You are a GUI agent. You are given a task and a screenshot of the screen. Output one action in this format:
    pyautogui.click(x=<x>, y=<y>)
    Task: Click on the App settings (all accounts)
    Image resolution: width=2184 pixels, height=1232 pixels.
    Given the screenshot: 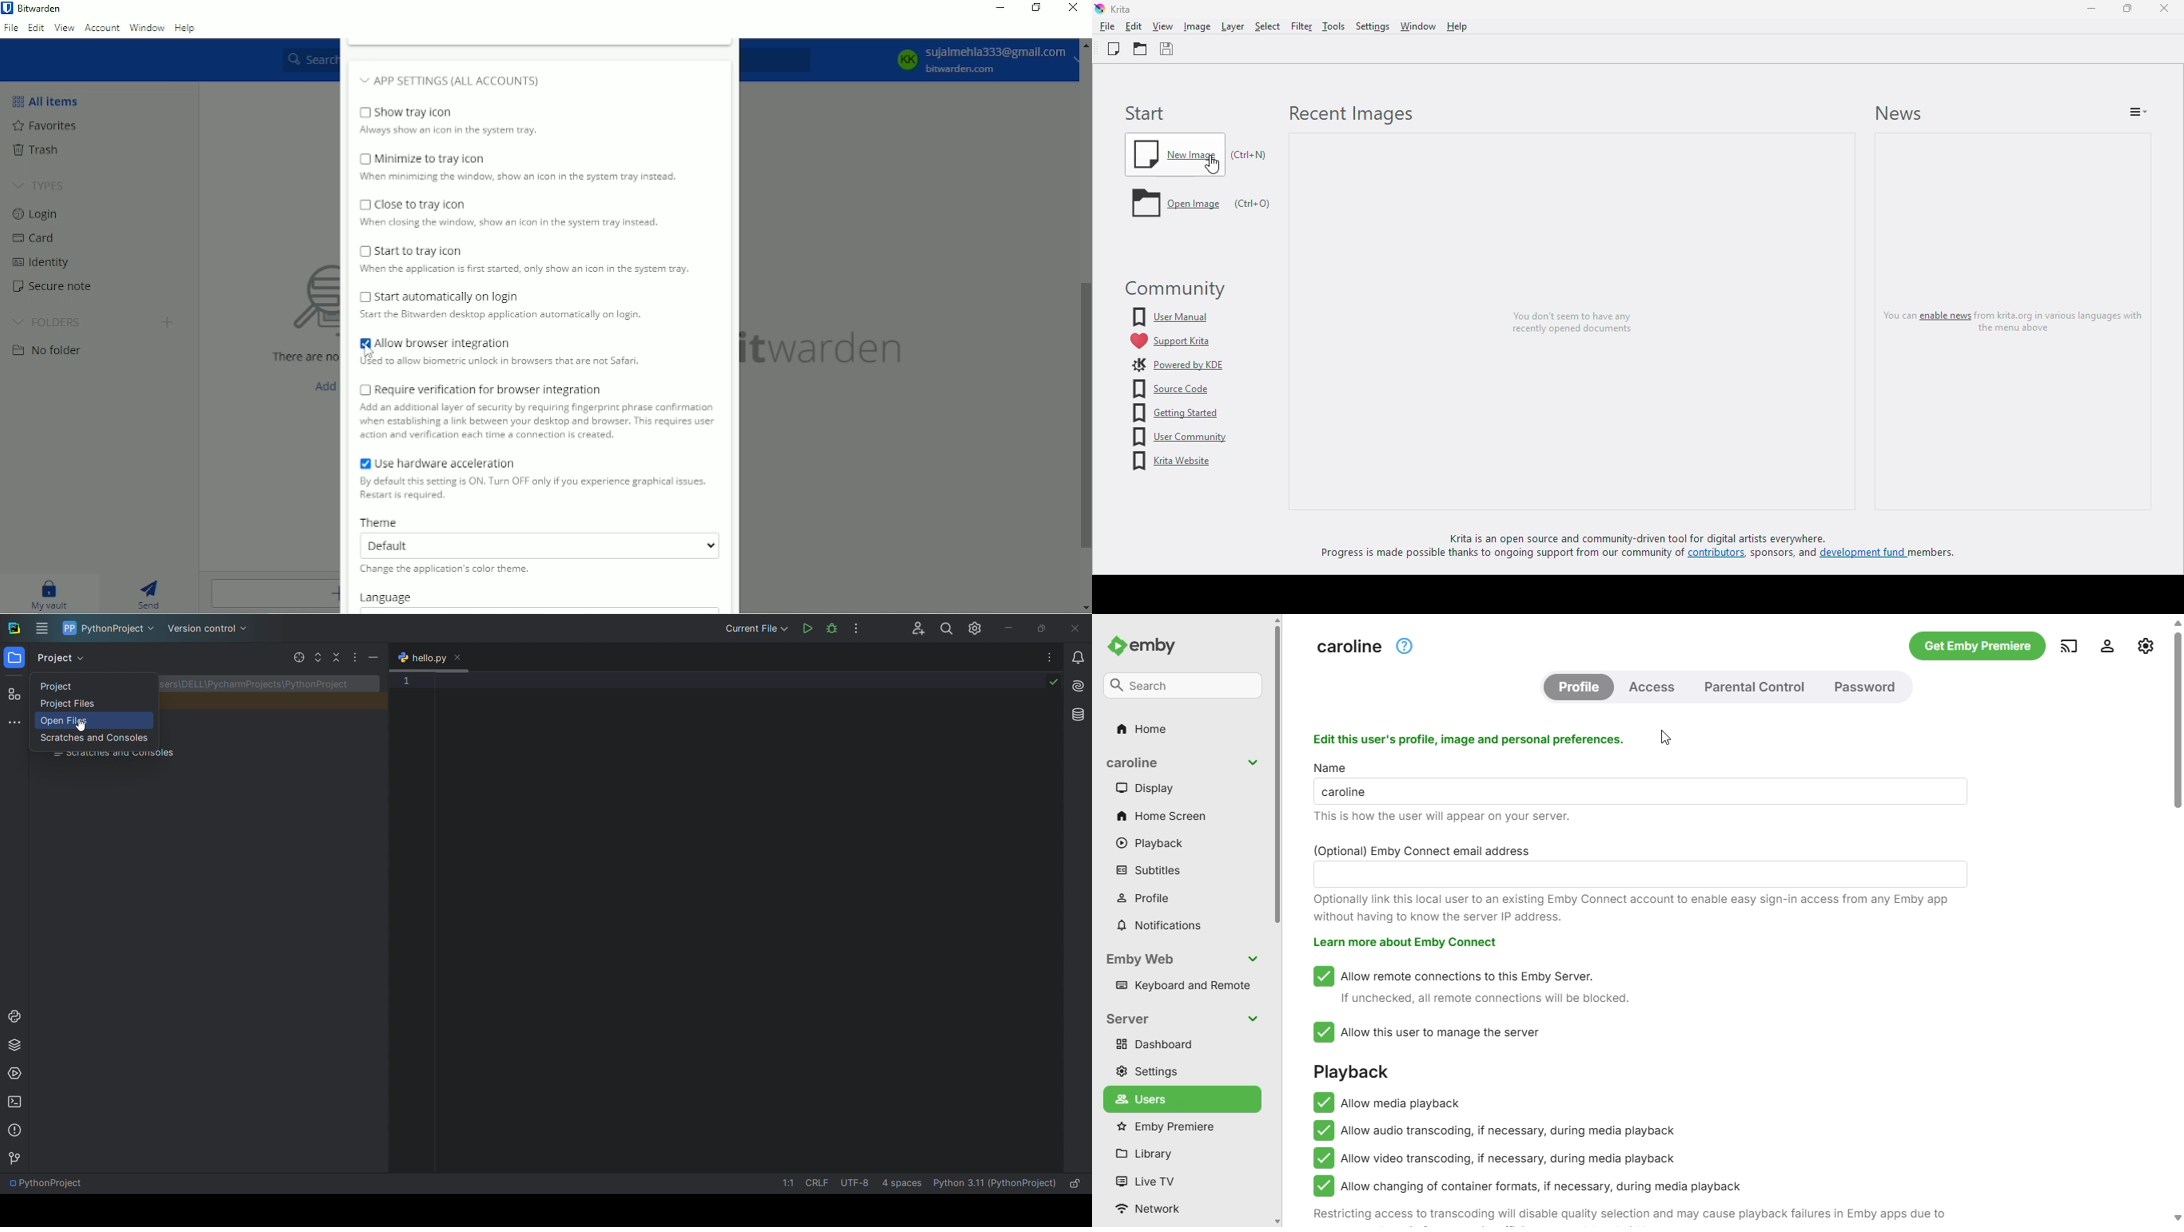 What is the action you would take?
    pyautogui.click(x=489, y=78)
    